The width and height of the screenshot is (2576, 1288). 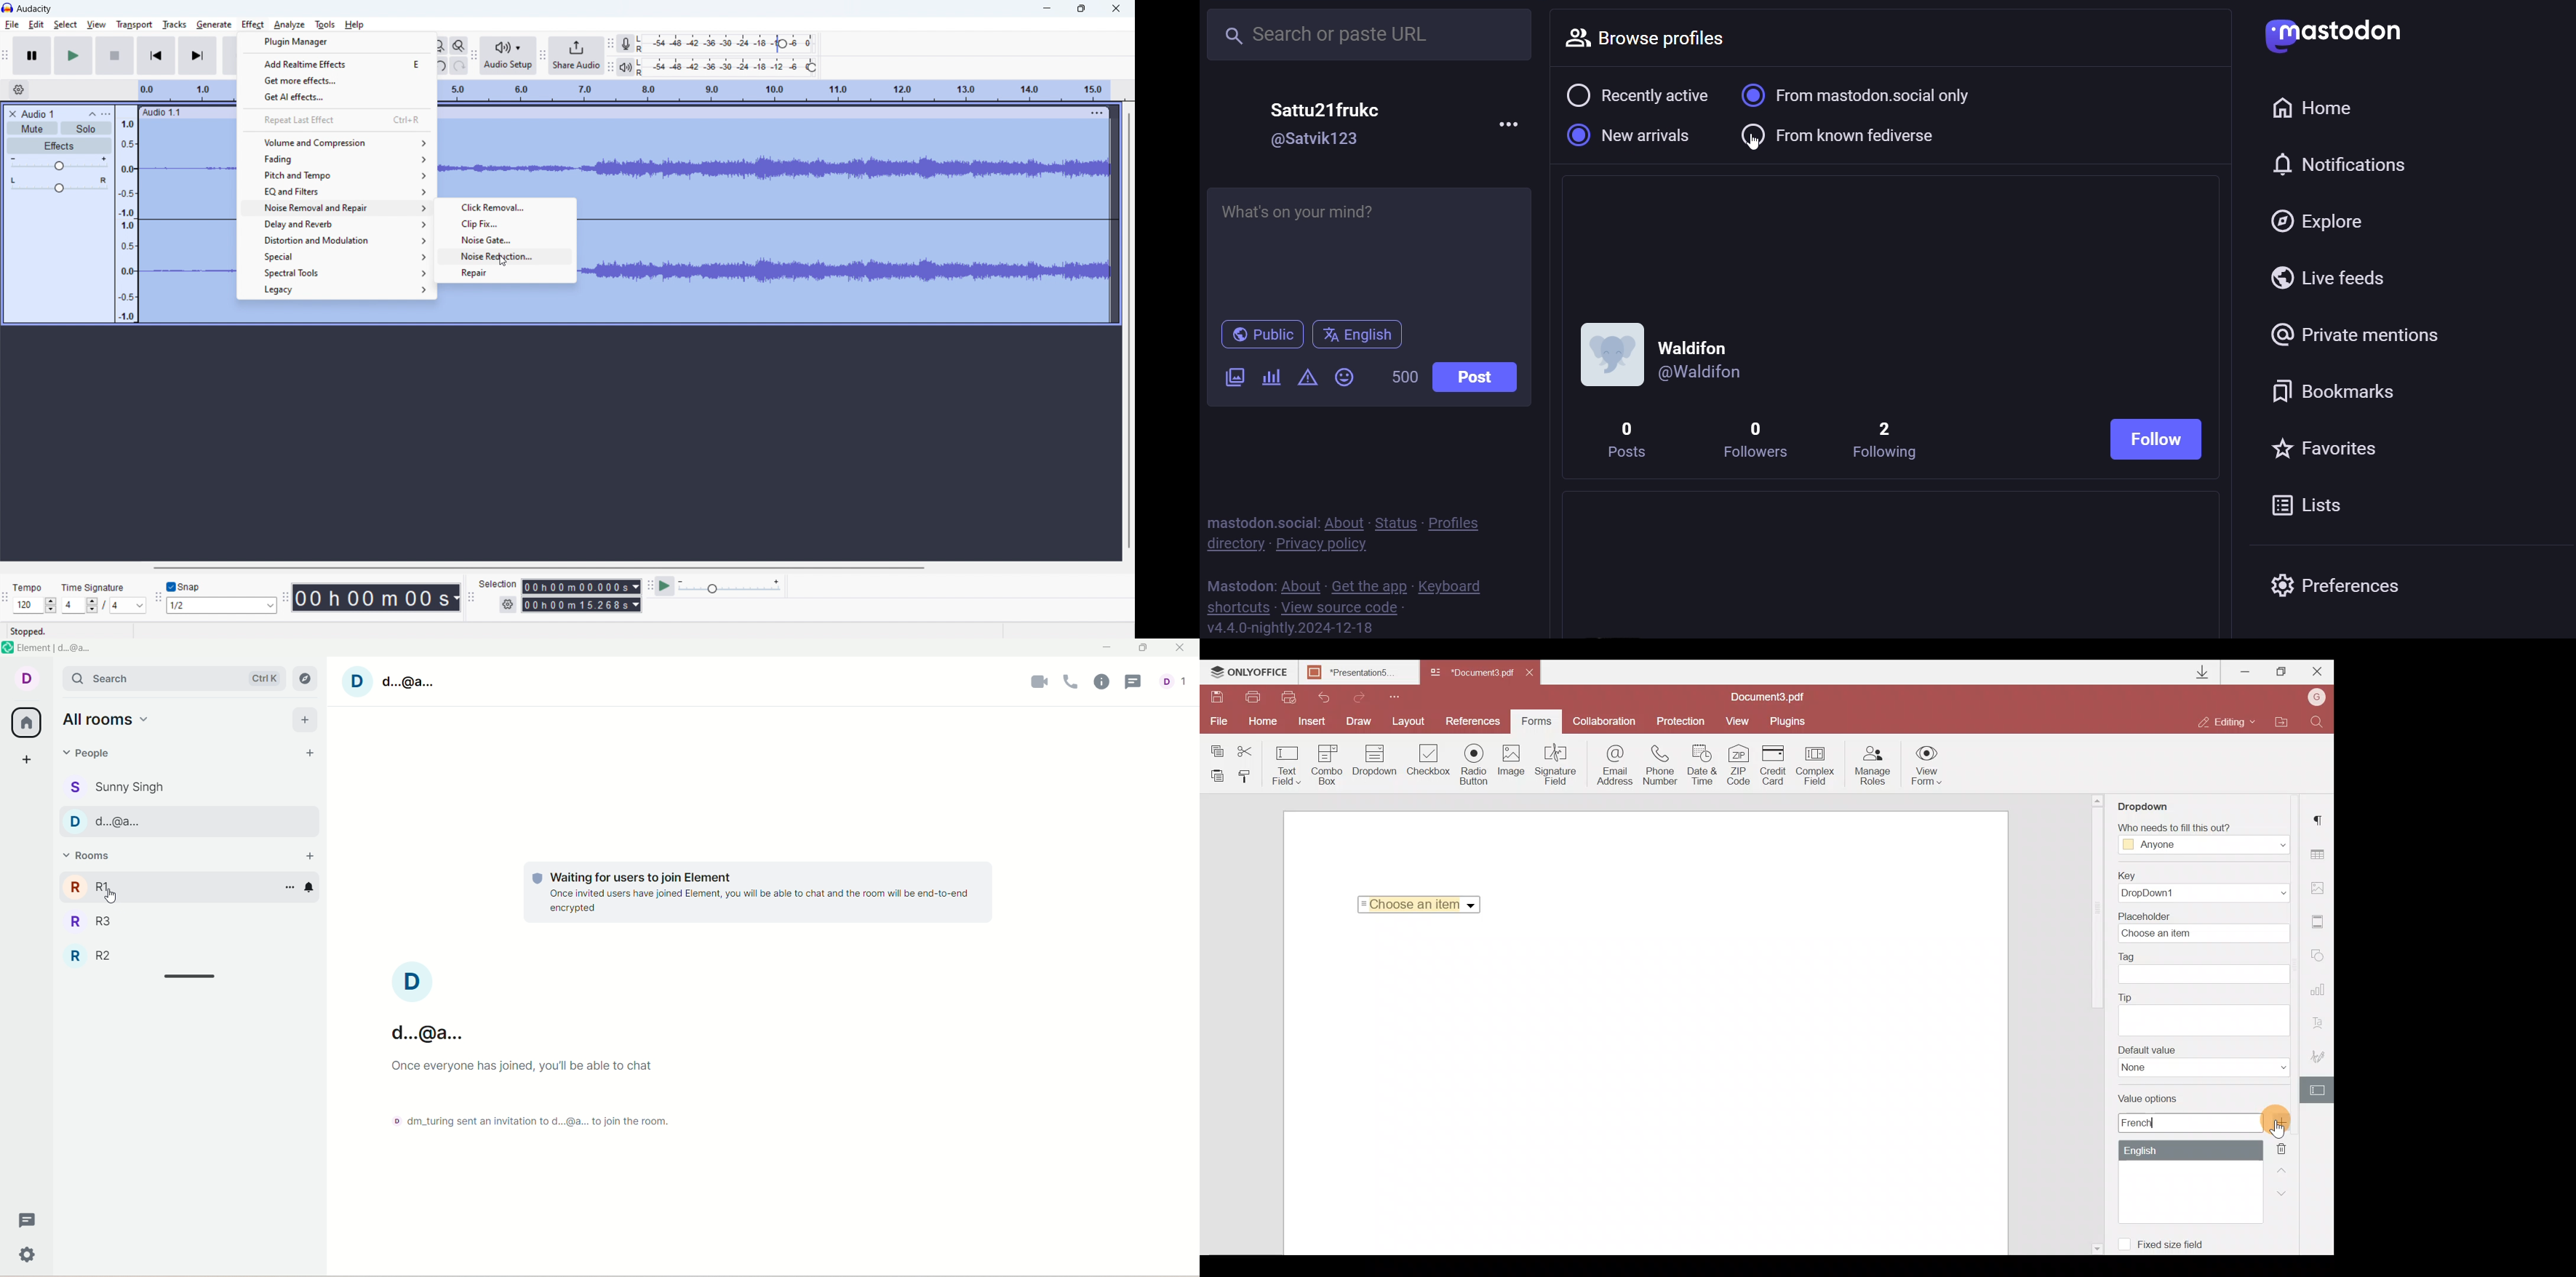 I want to click on Complex field, so click(x=1817, y=765).